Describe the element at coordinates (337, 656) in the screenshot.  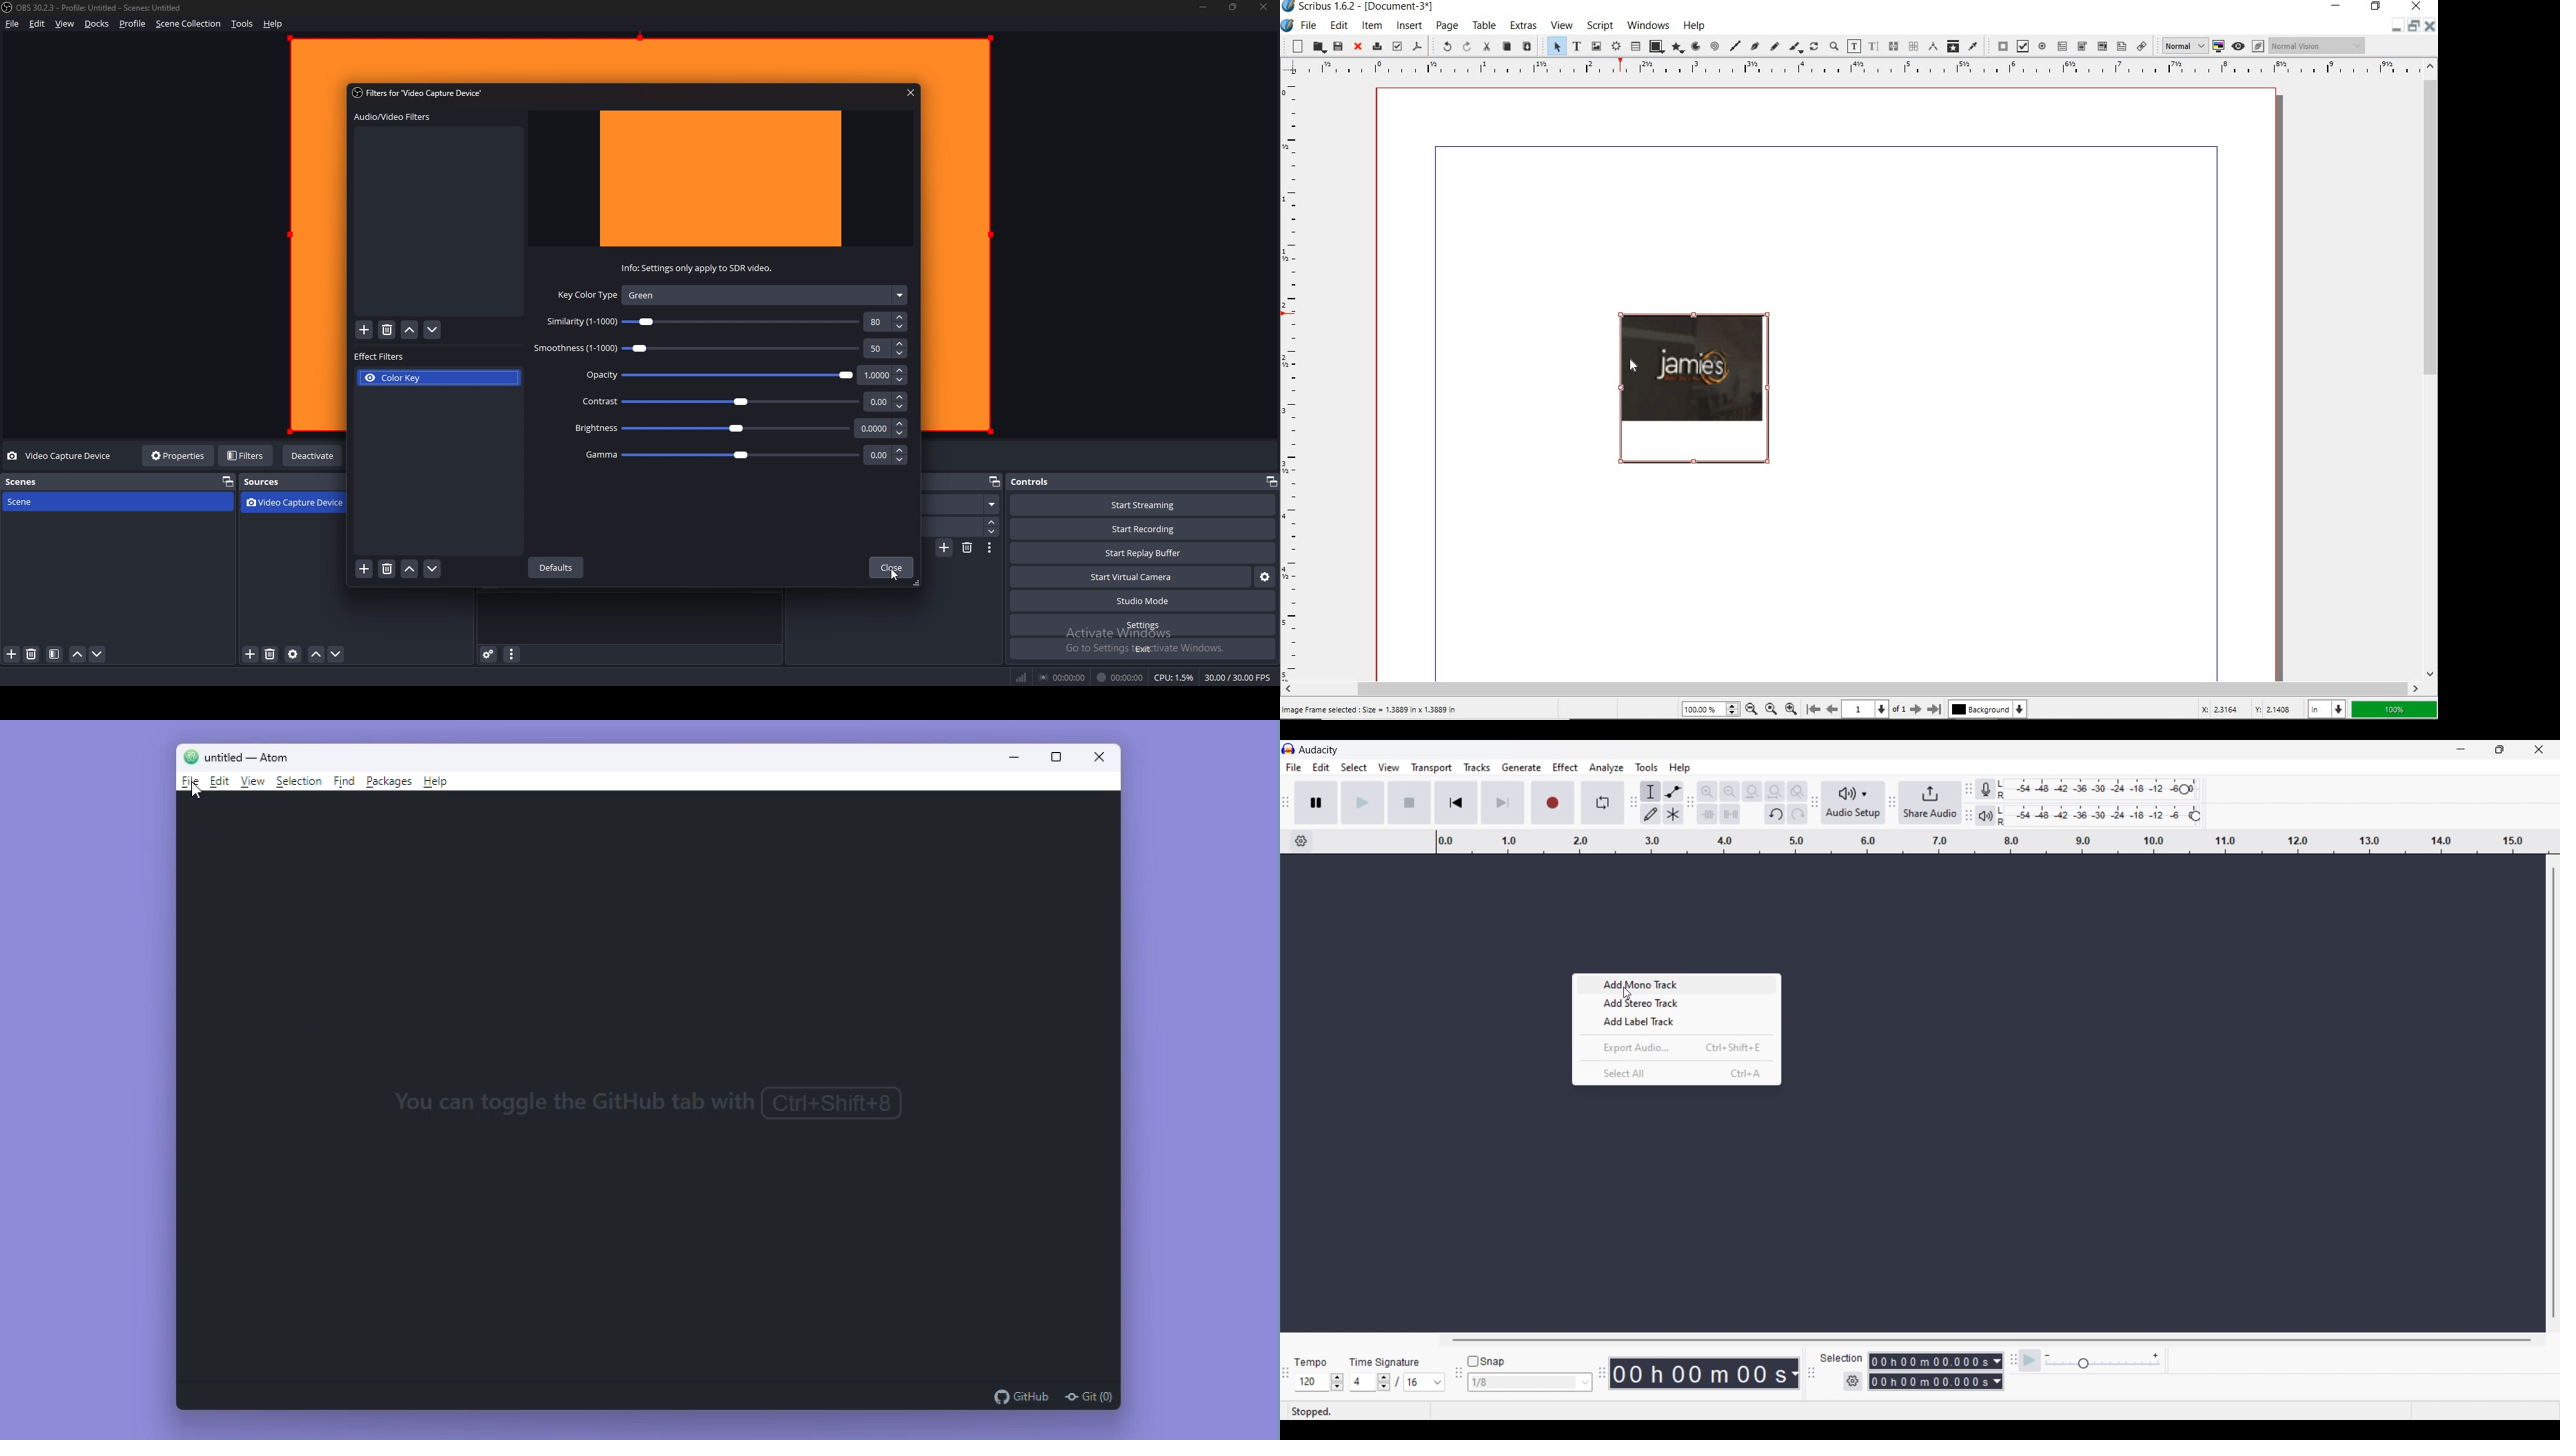
I see `move source down` at that location.